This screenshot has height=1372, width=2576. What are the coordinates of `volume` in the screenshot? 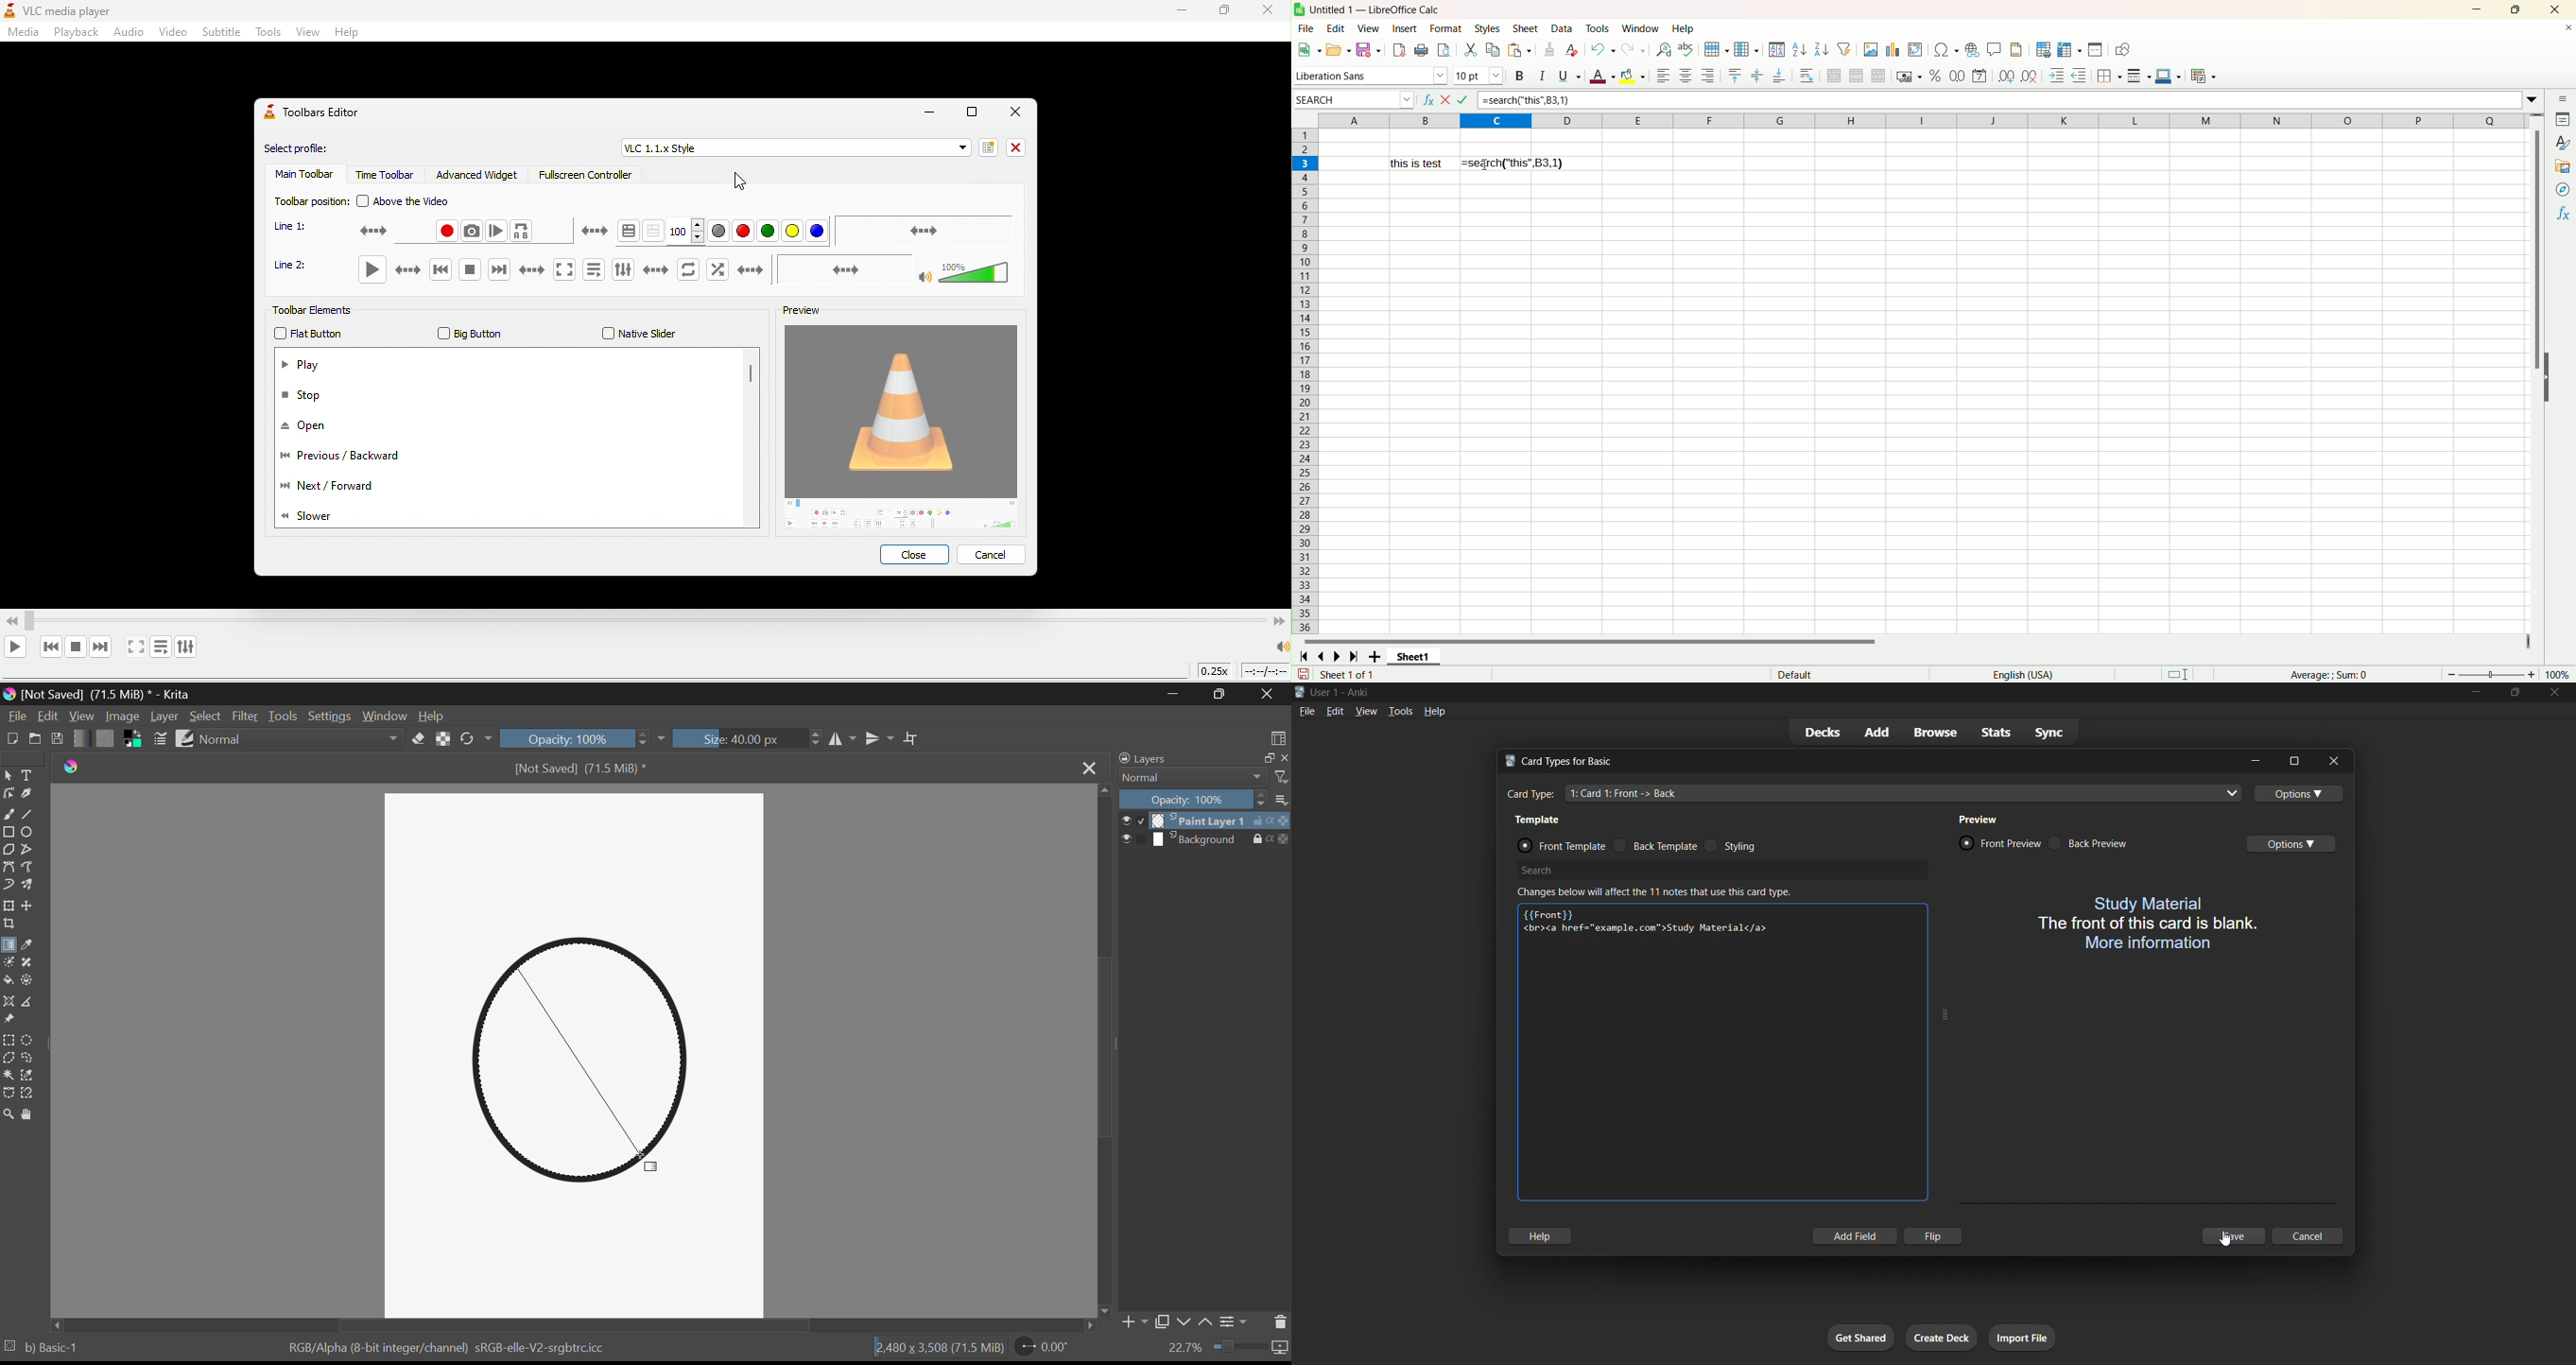 It's located at (946, 268).